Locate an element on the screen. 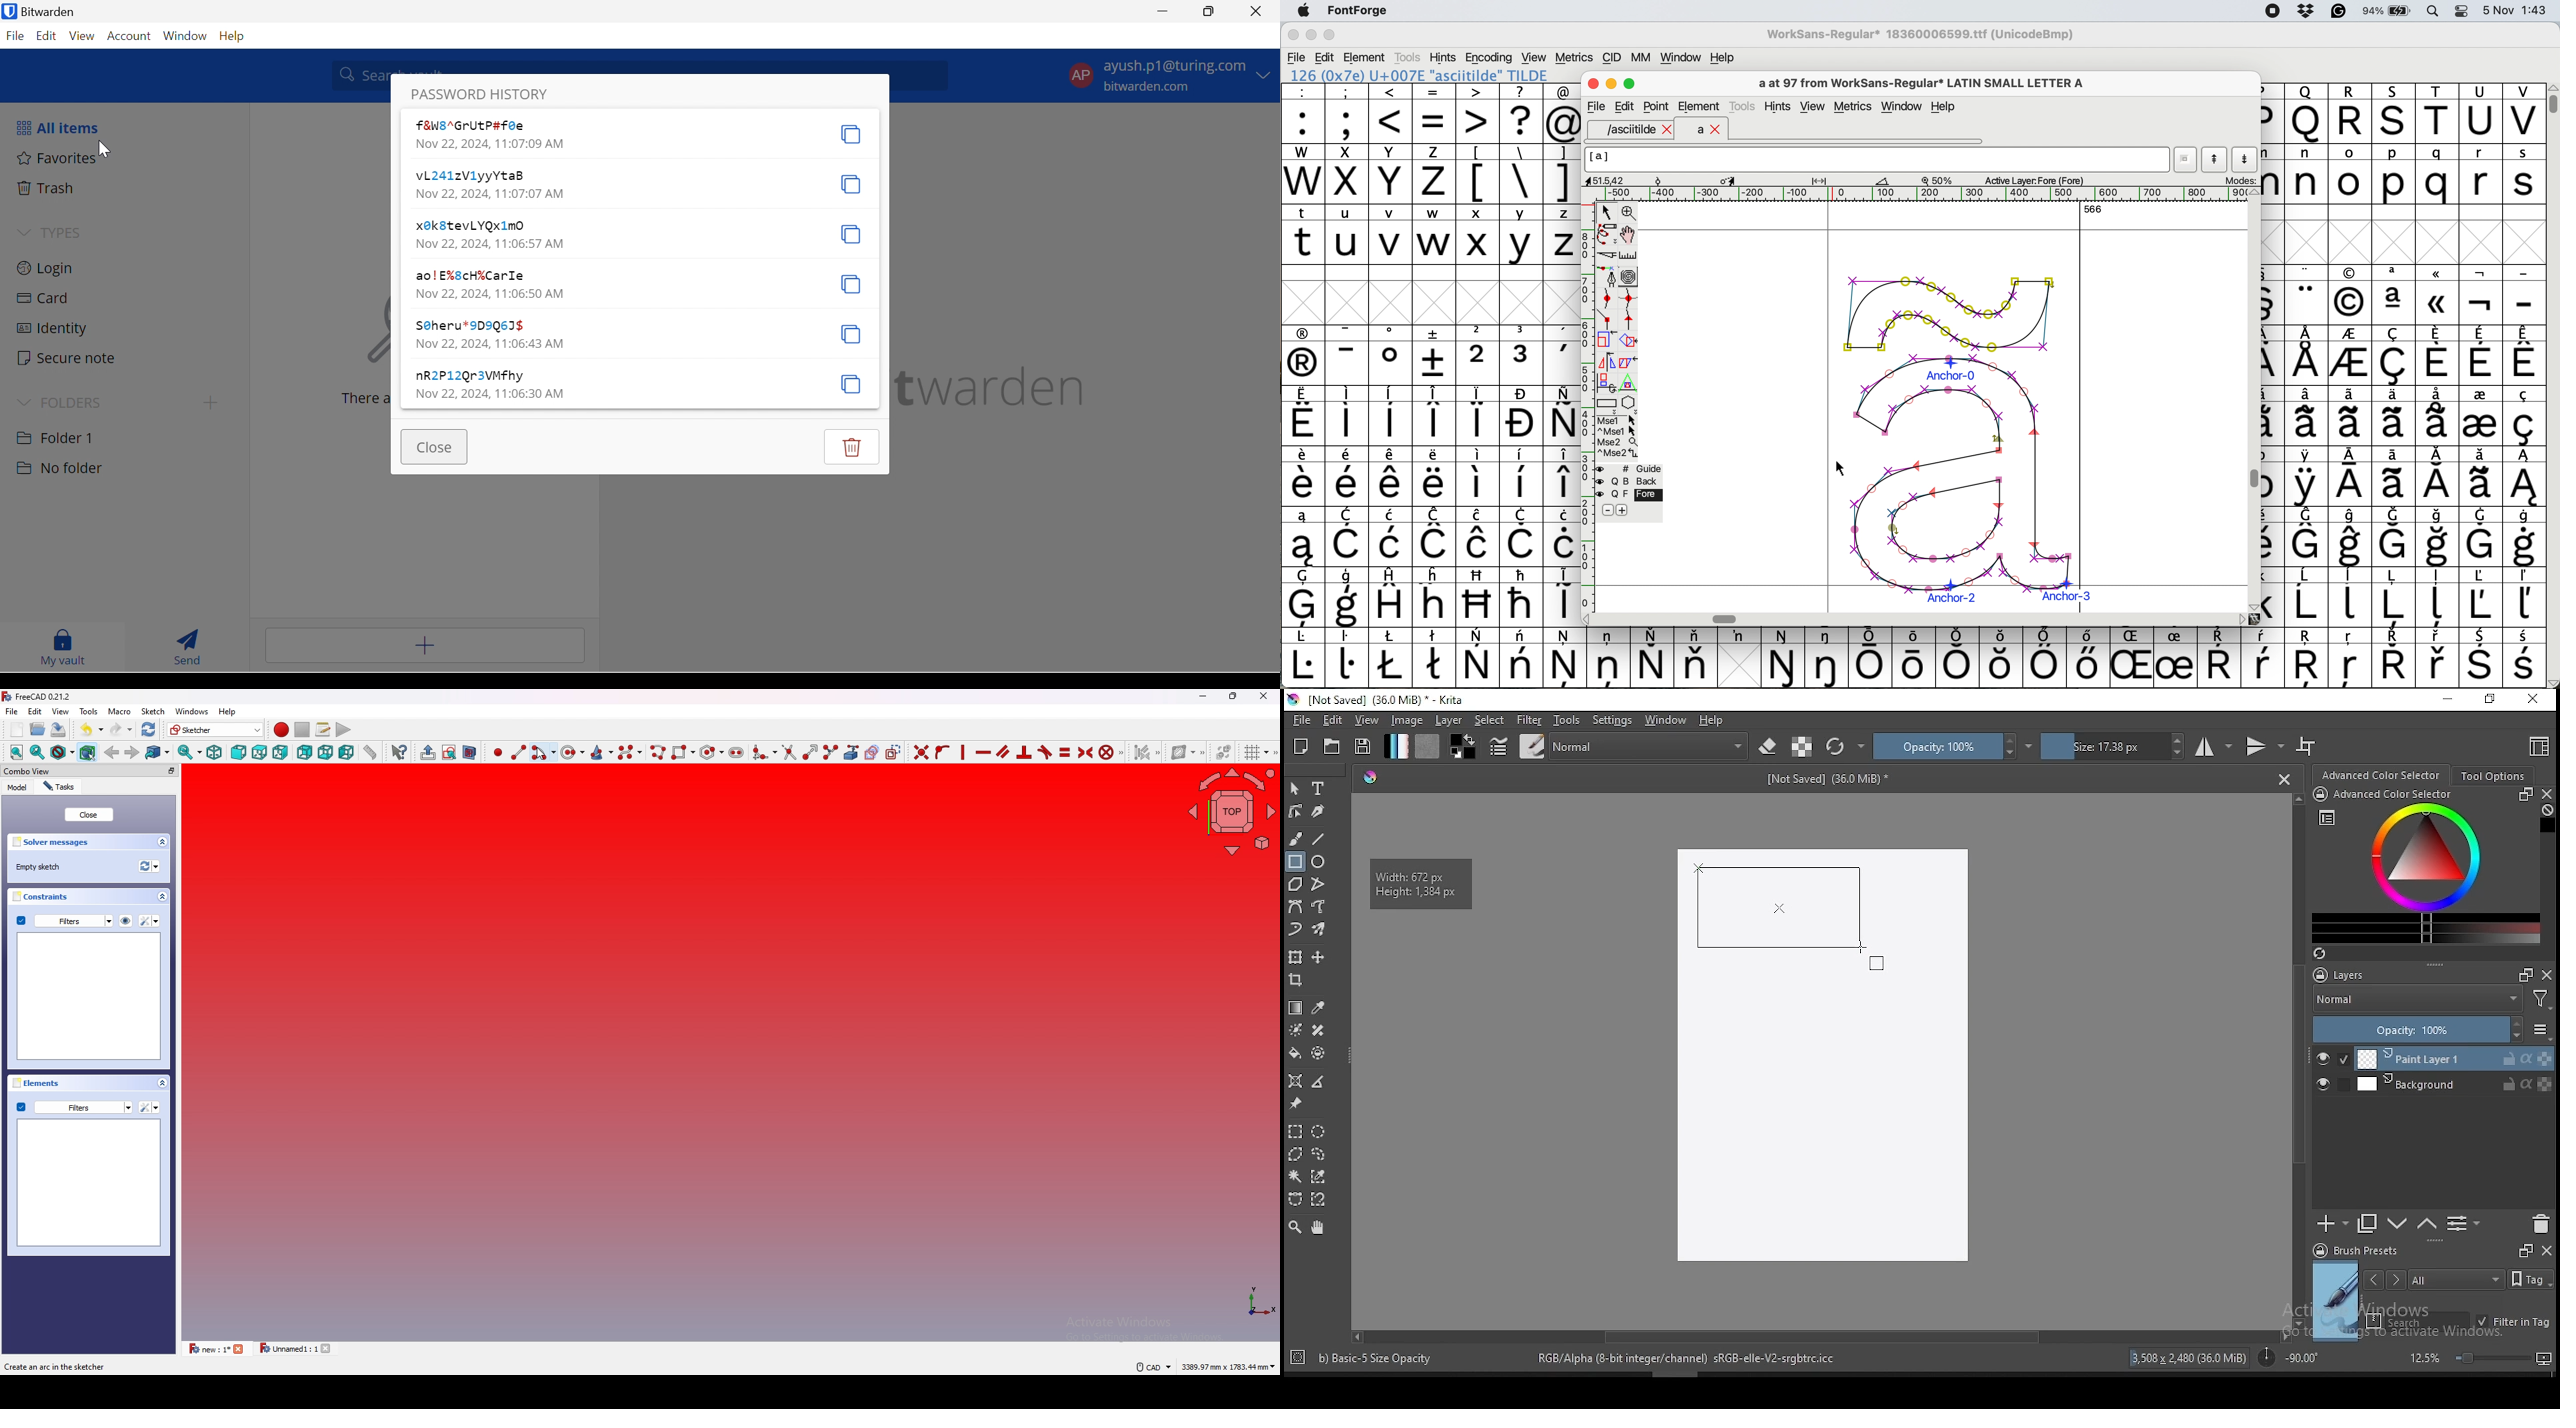  constrain perpendicular is located at coordinates (1025, 753).